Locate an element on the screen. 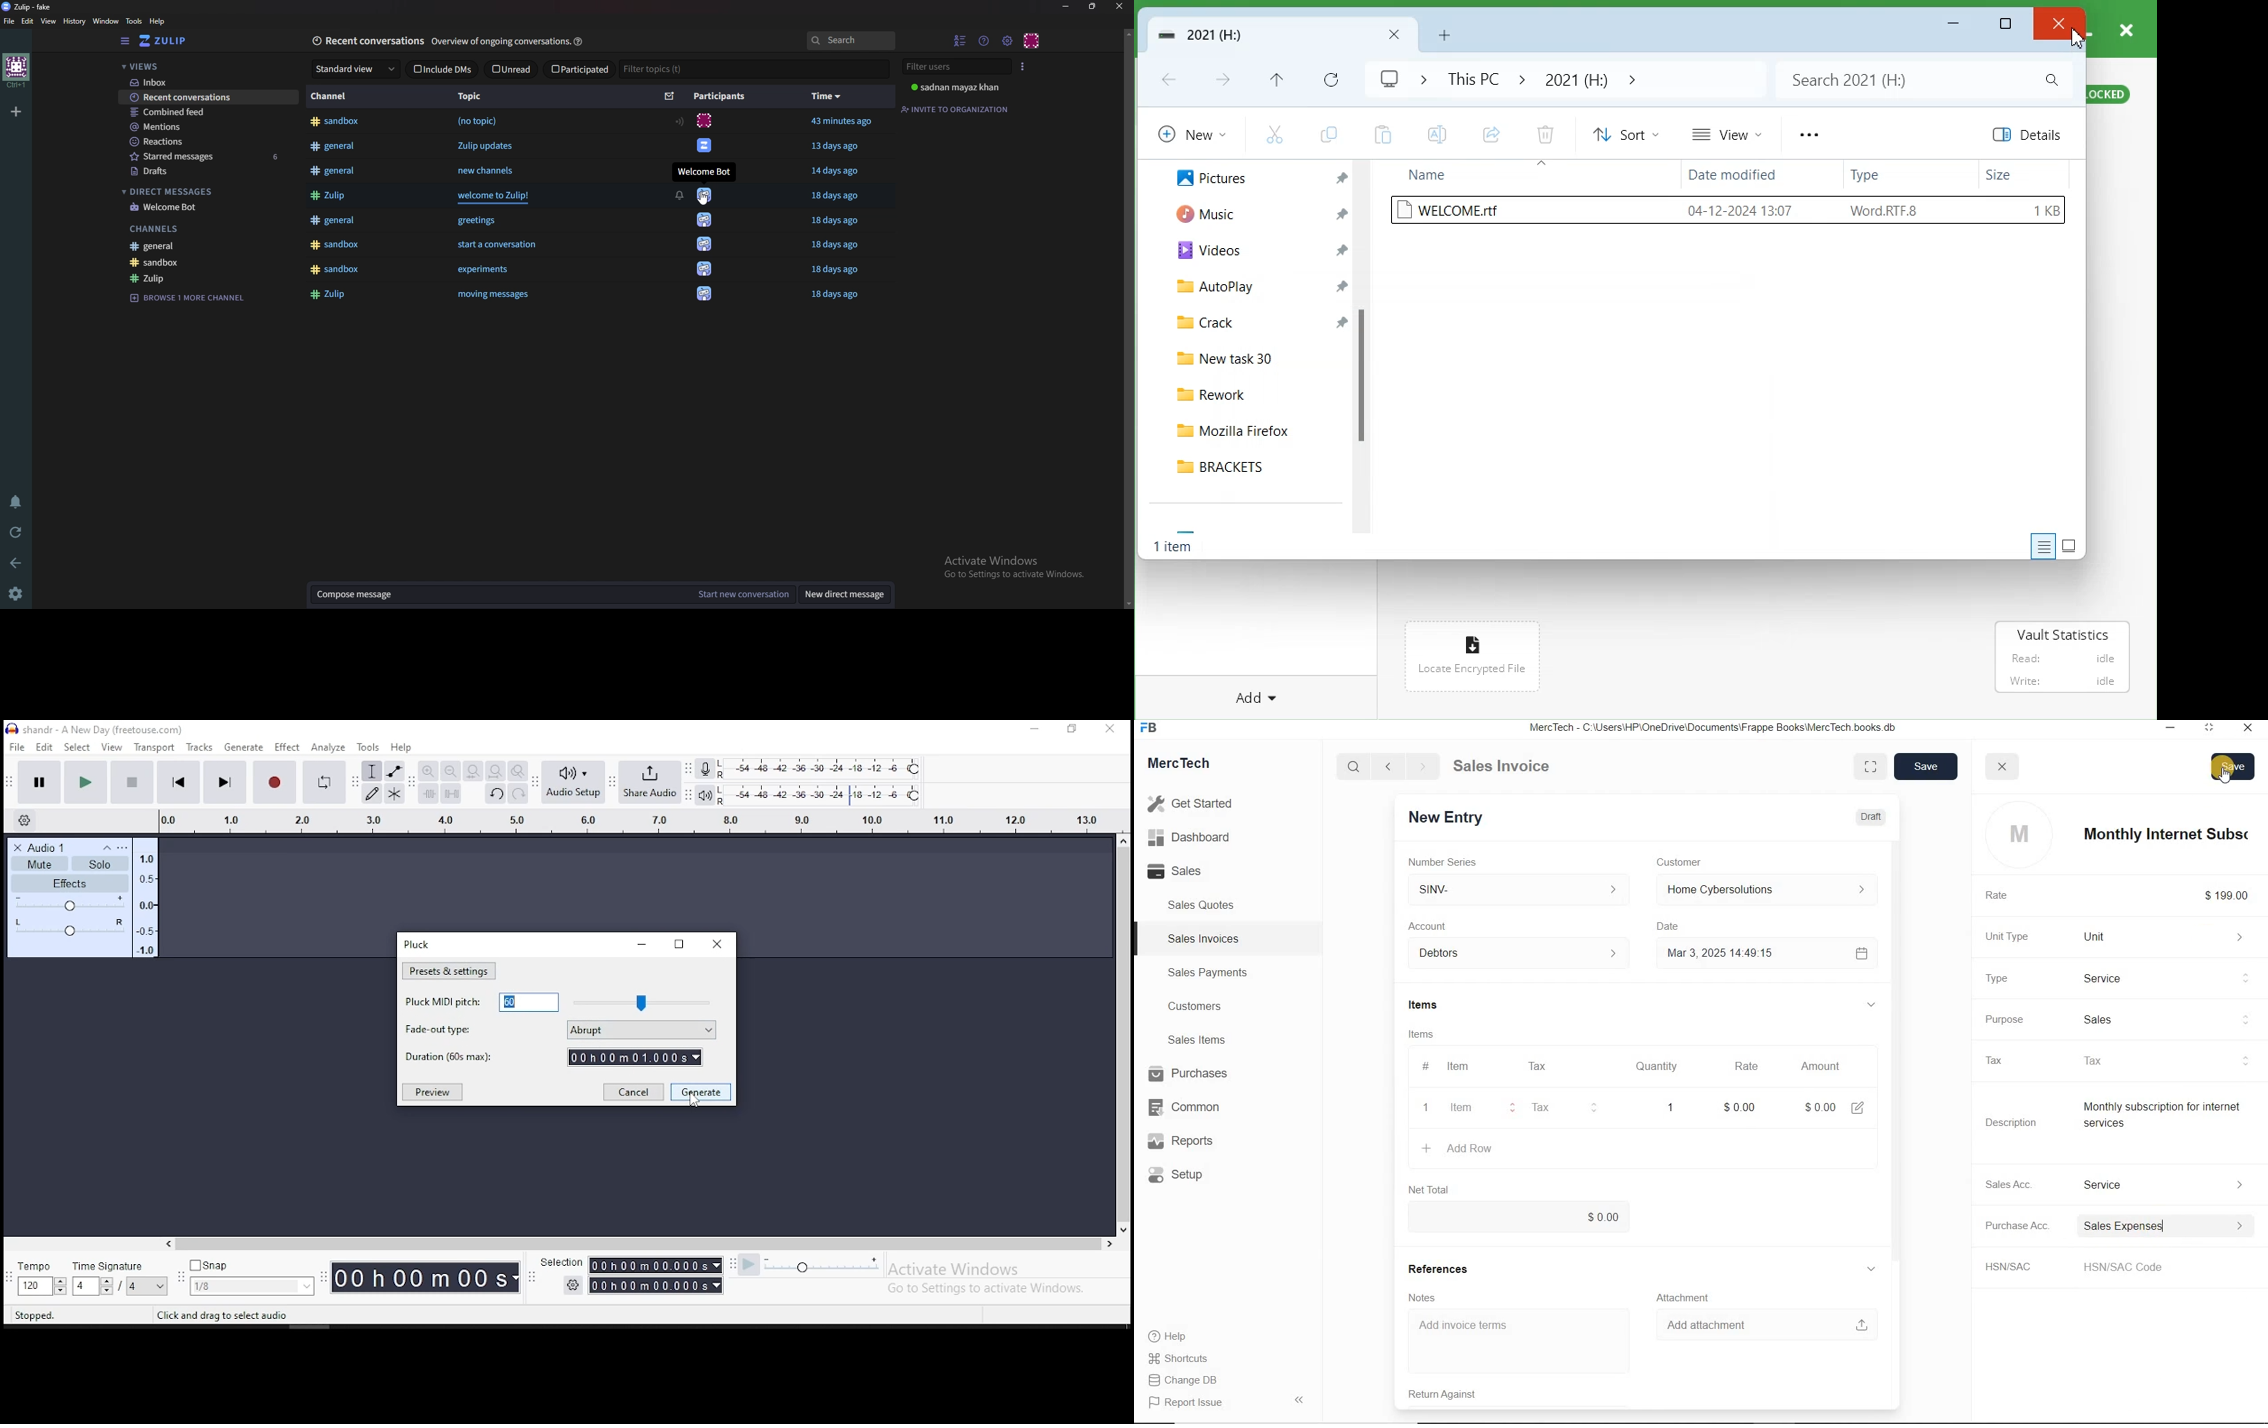 This screenshot has width=2268, height=1428. help menu is located at coordinates (983, 41).